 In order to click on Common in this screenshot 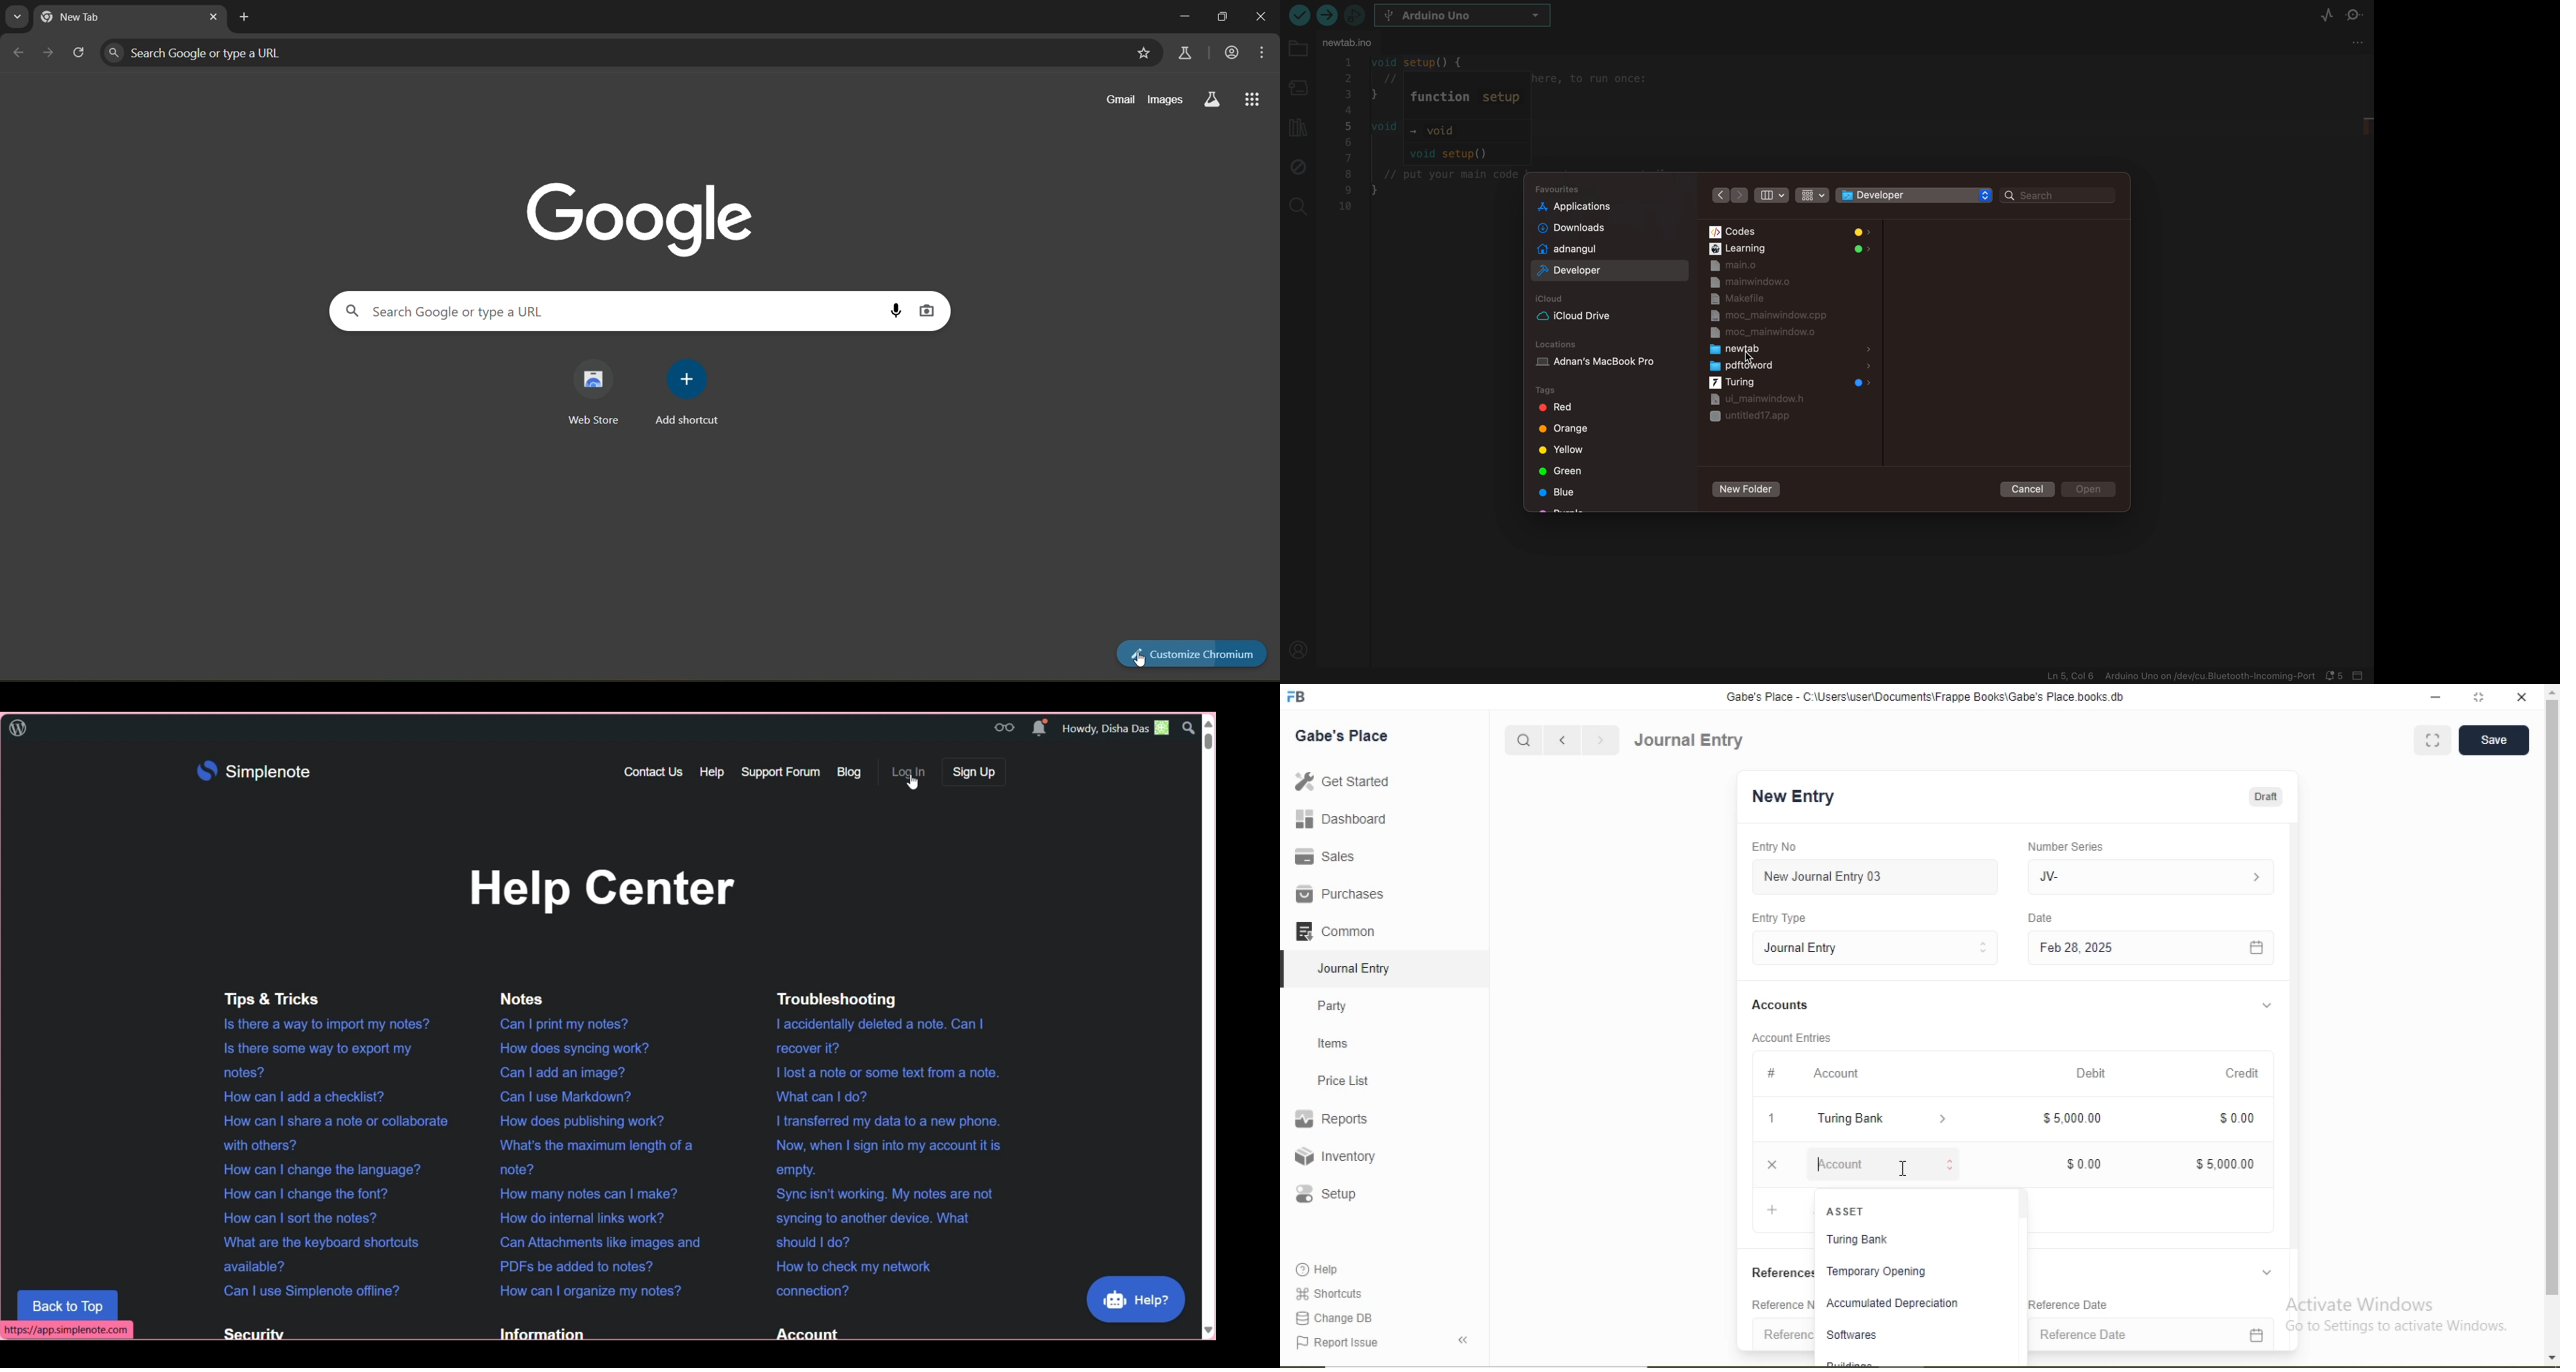, I will do `click(1334, 930)`.